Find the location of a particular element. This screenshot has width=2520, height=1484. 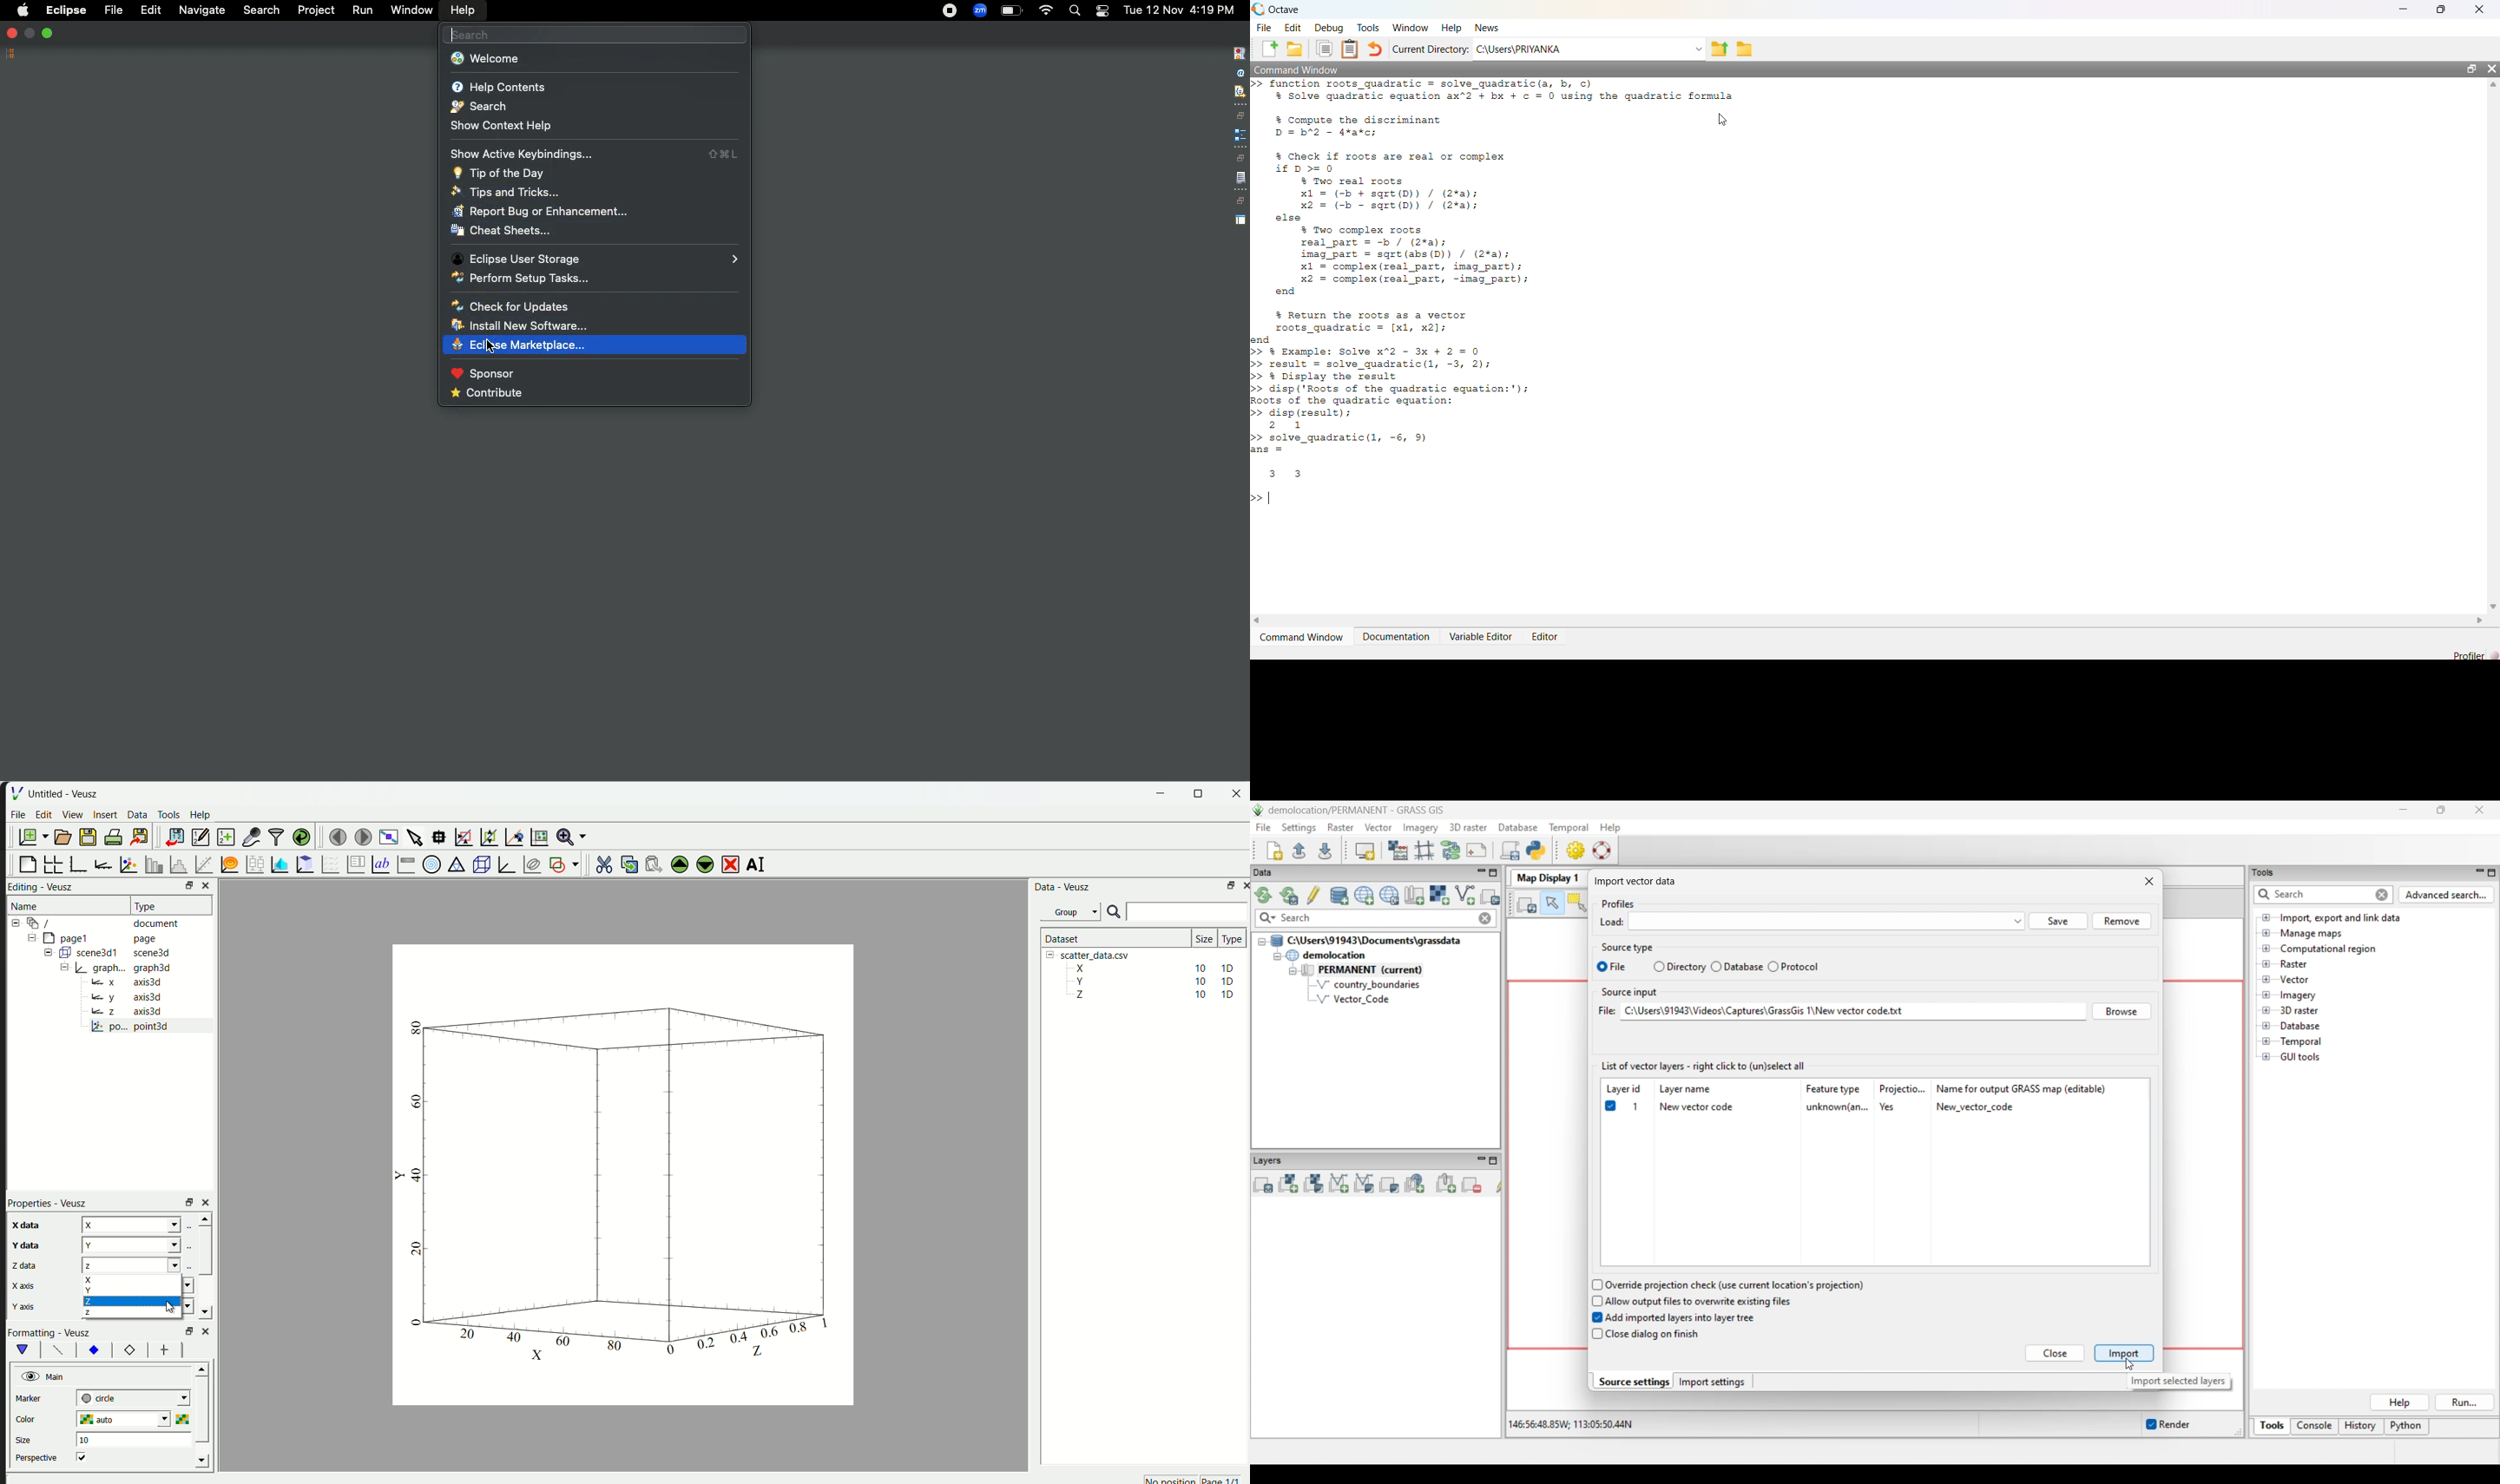

File is located at coordinates (1264, 27).